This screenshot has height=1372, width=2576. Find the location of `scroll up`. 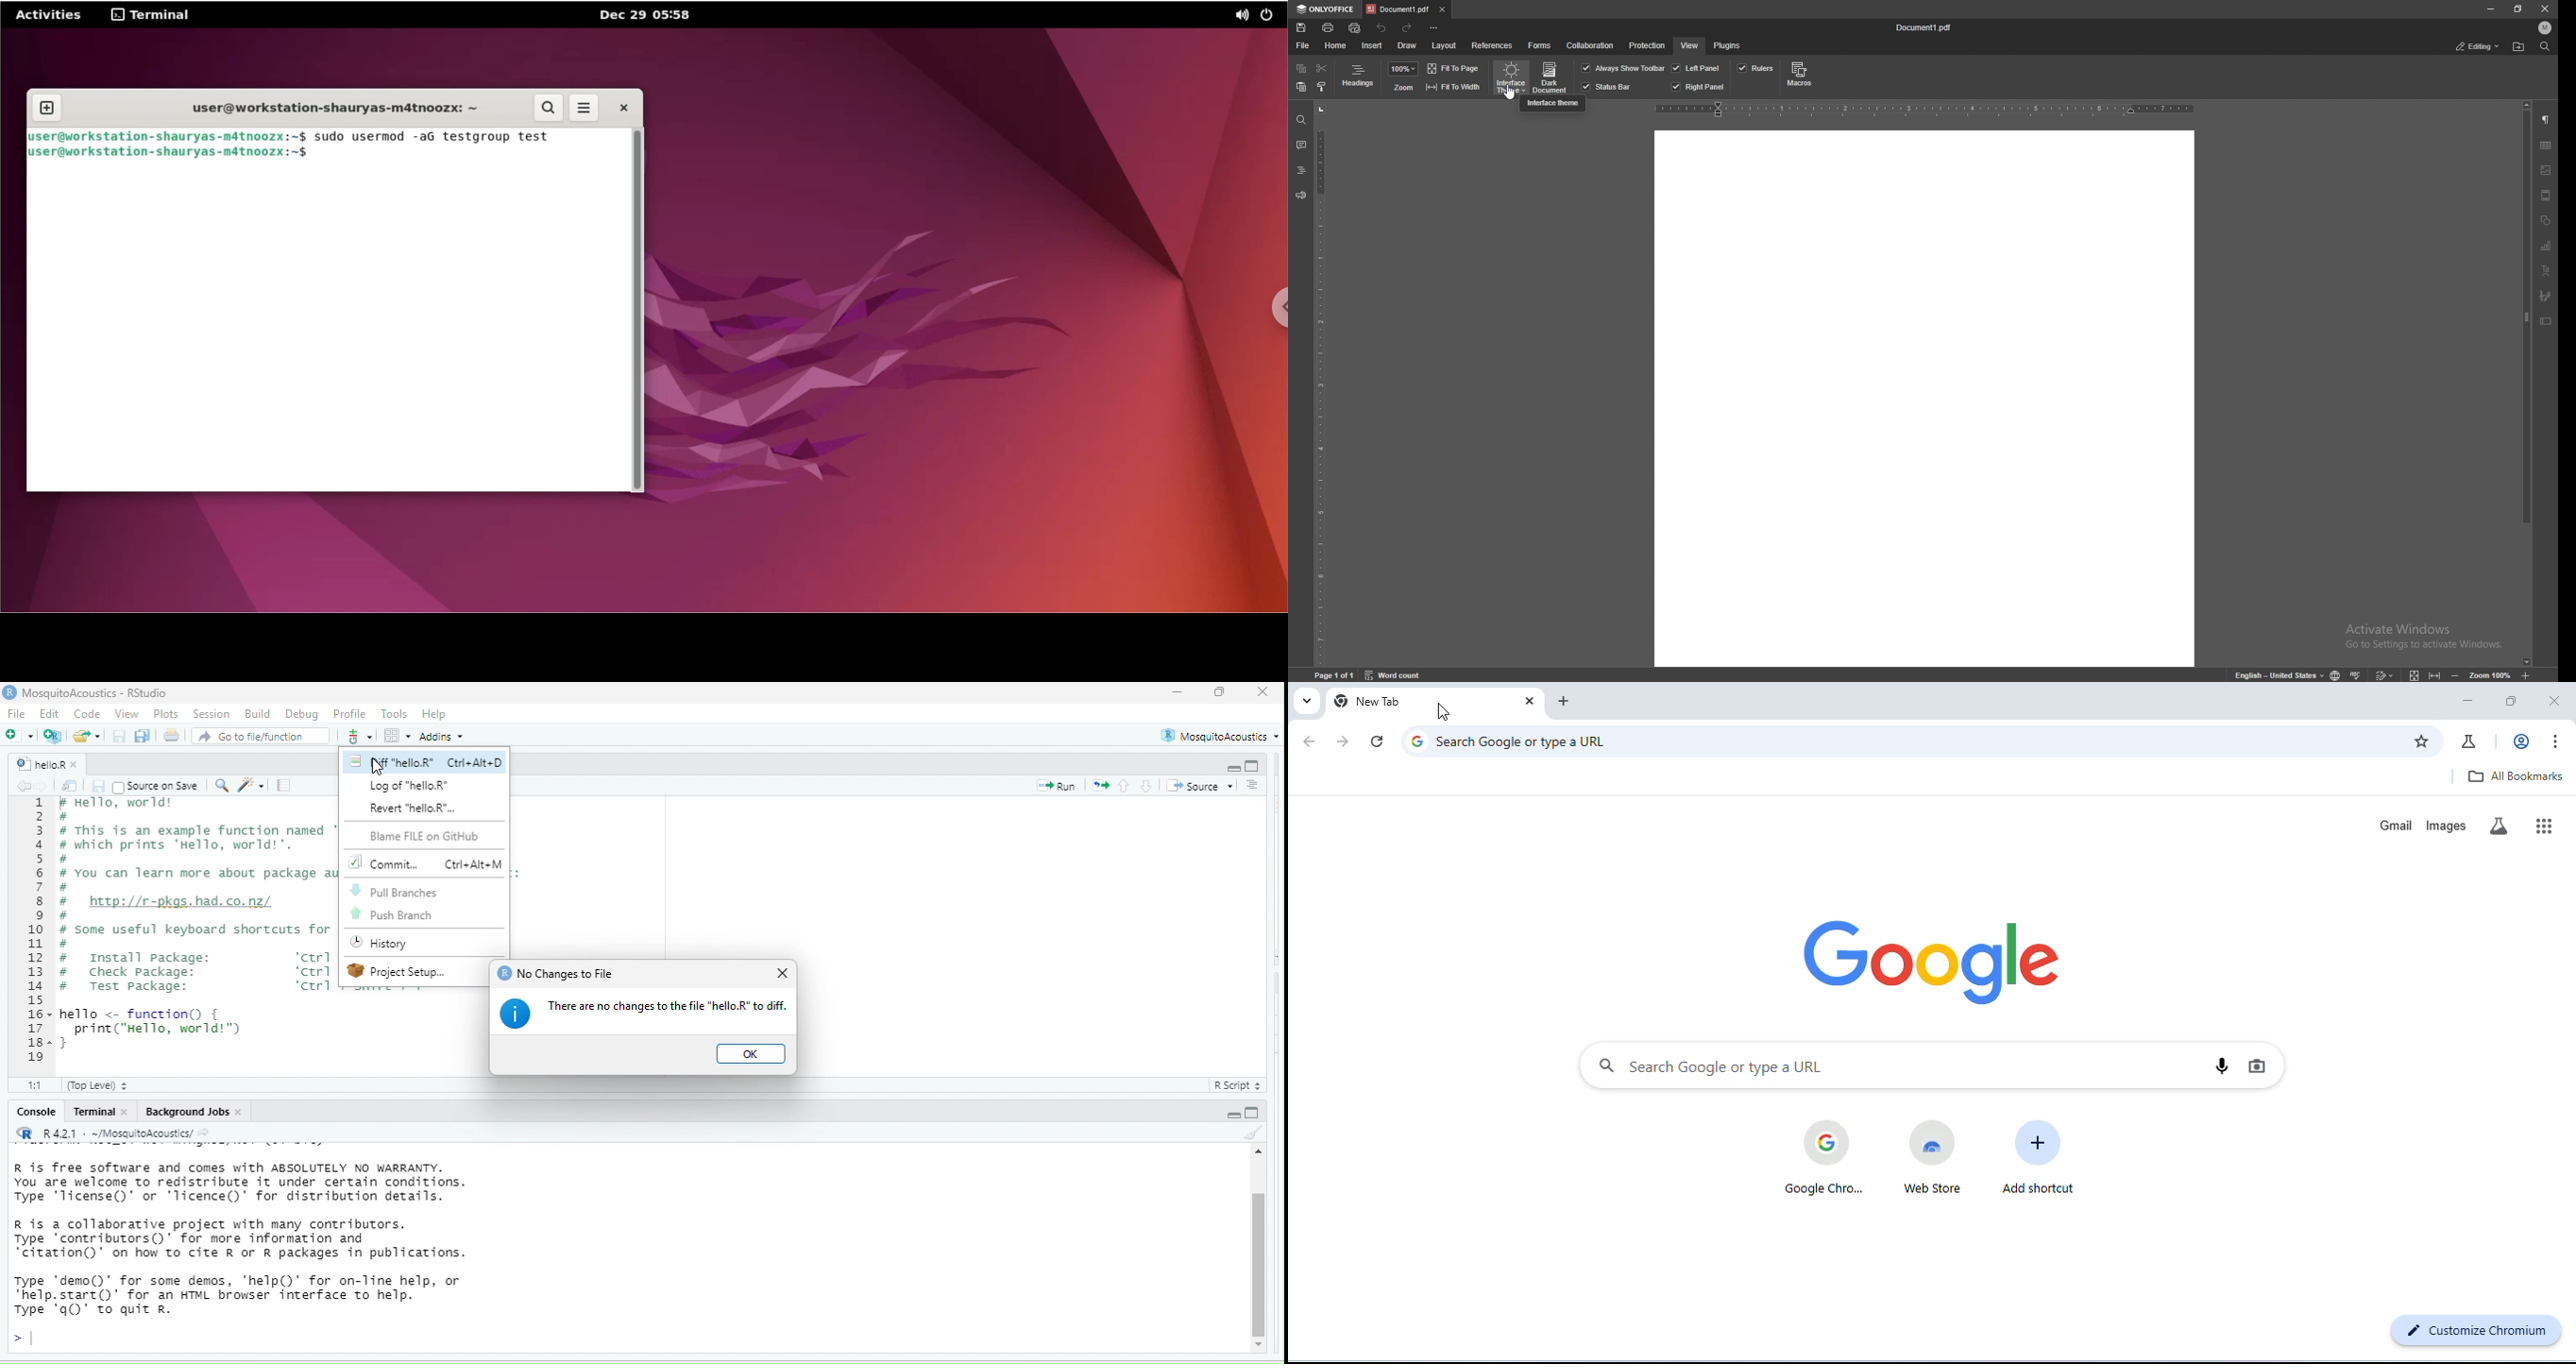

scroll up is located at coordinates (1257, 1153).